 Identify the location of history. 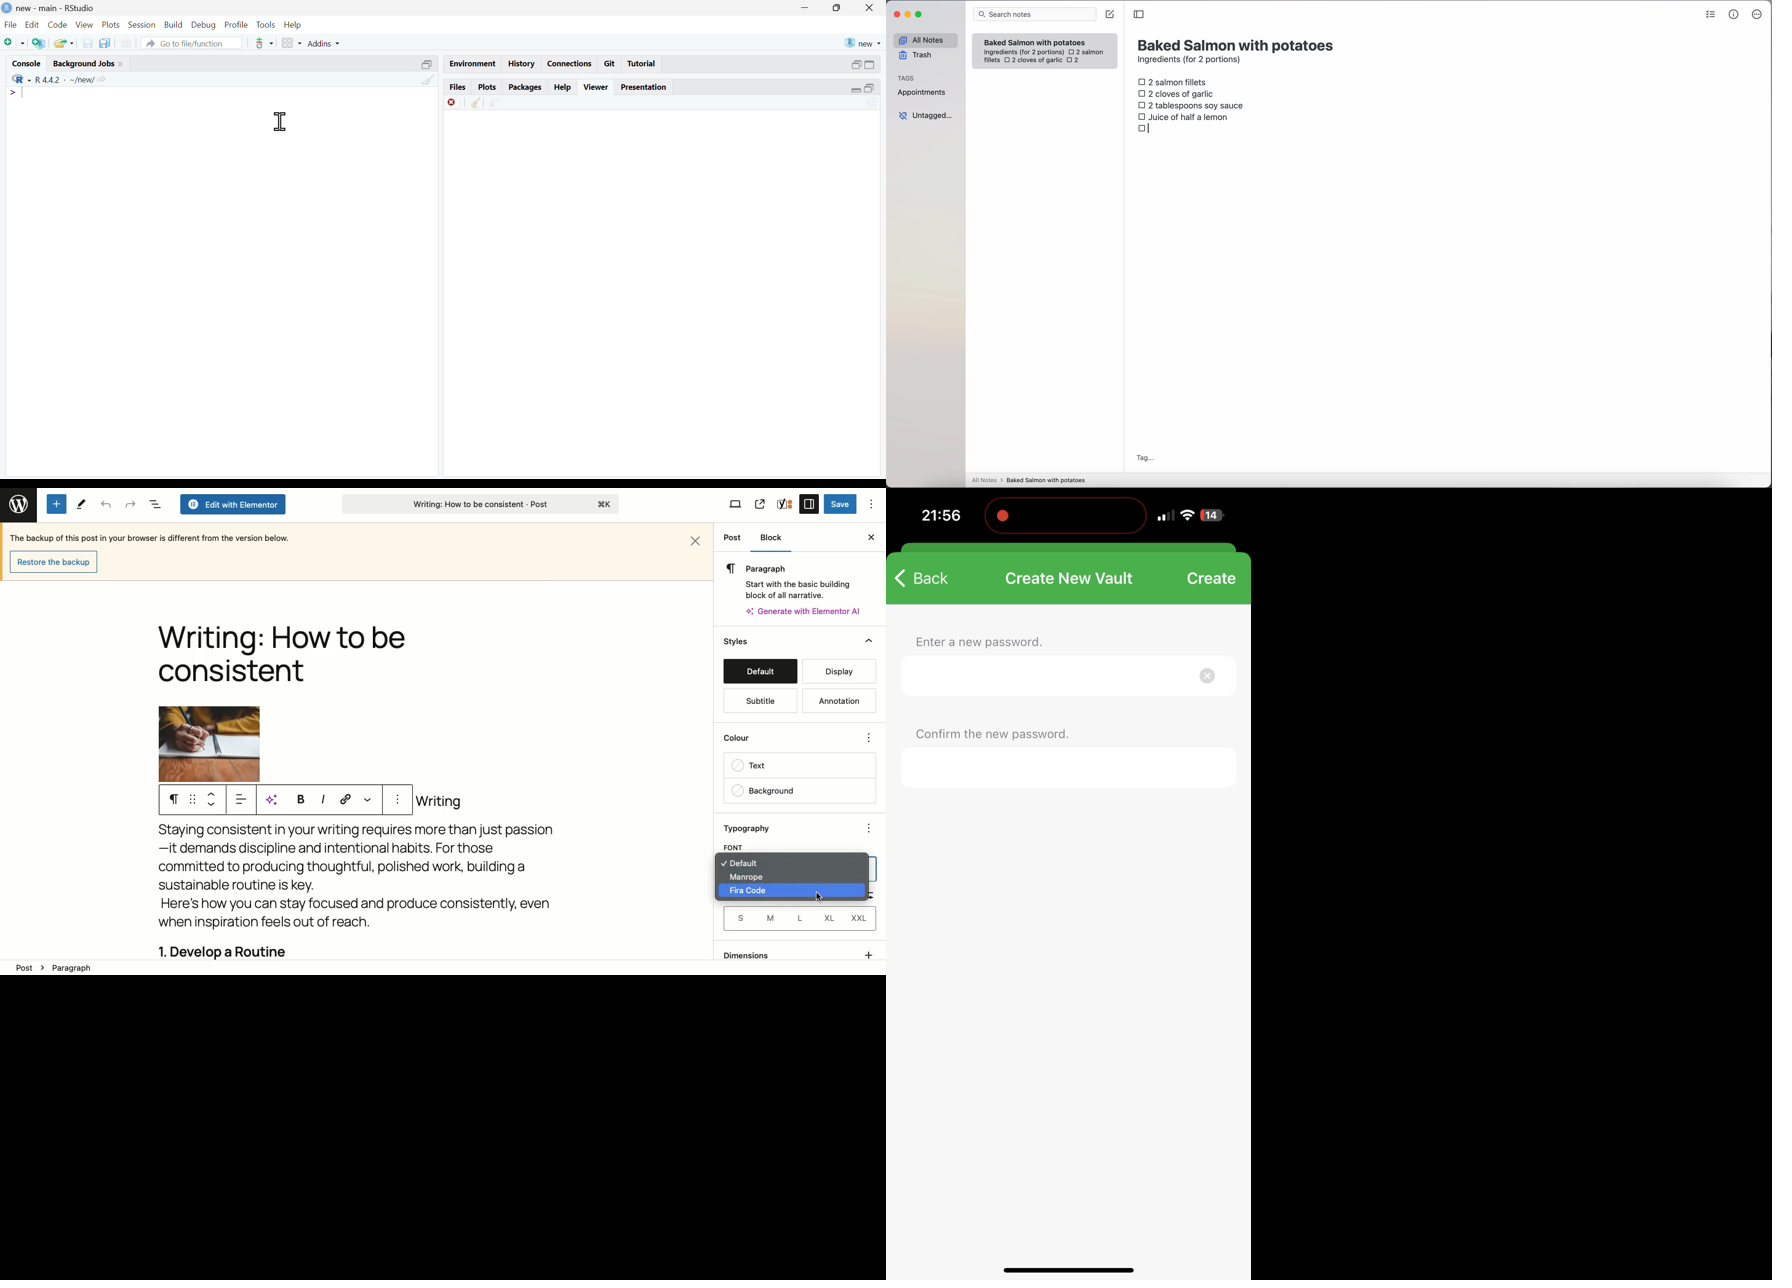
(520, 65).